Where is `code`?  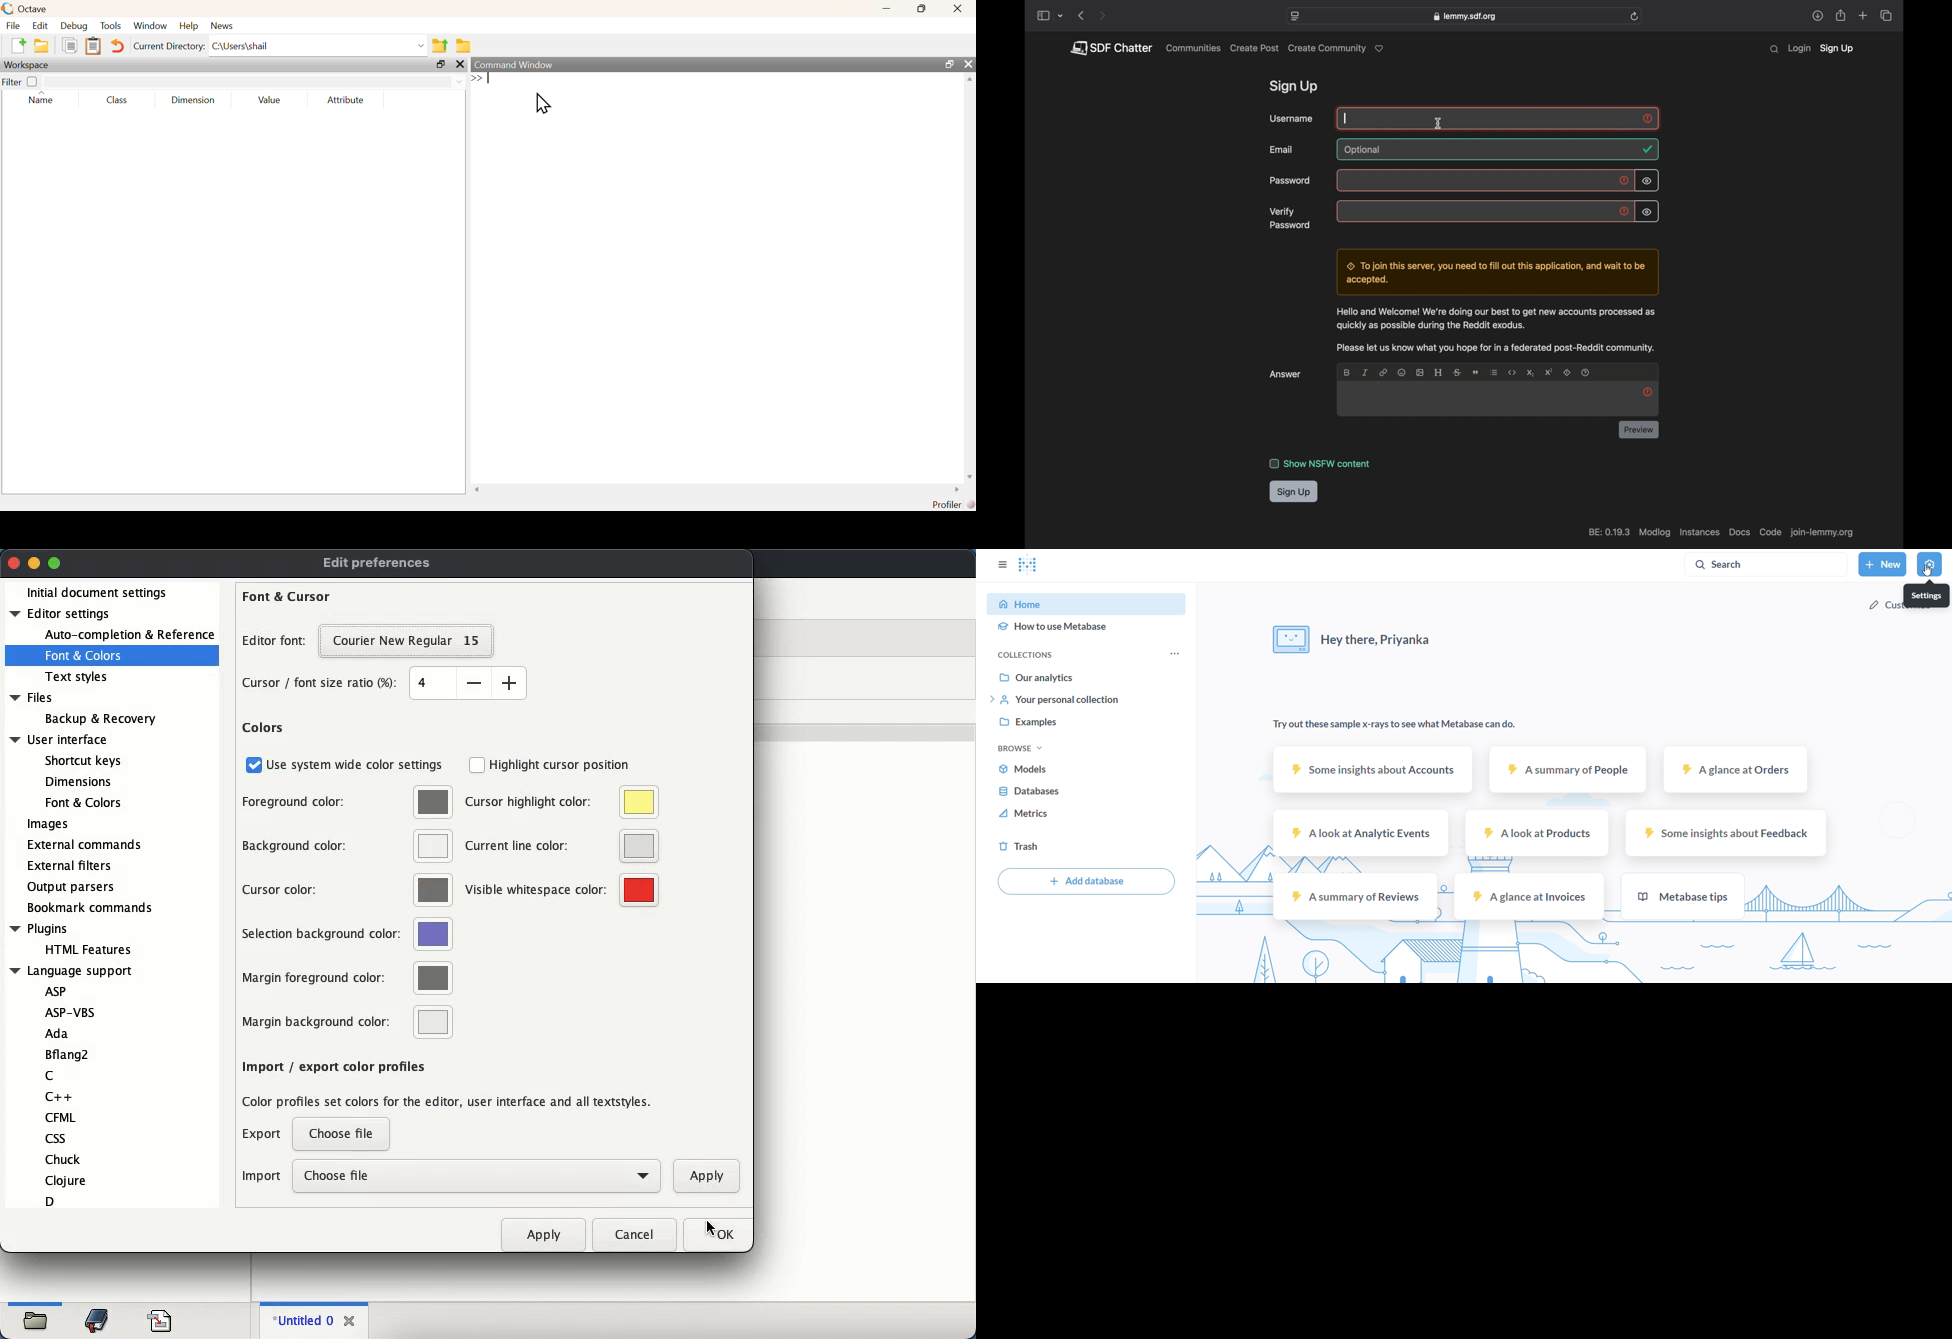
code is located at coordinates (1770, 532).